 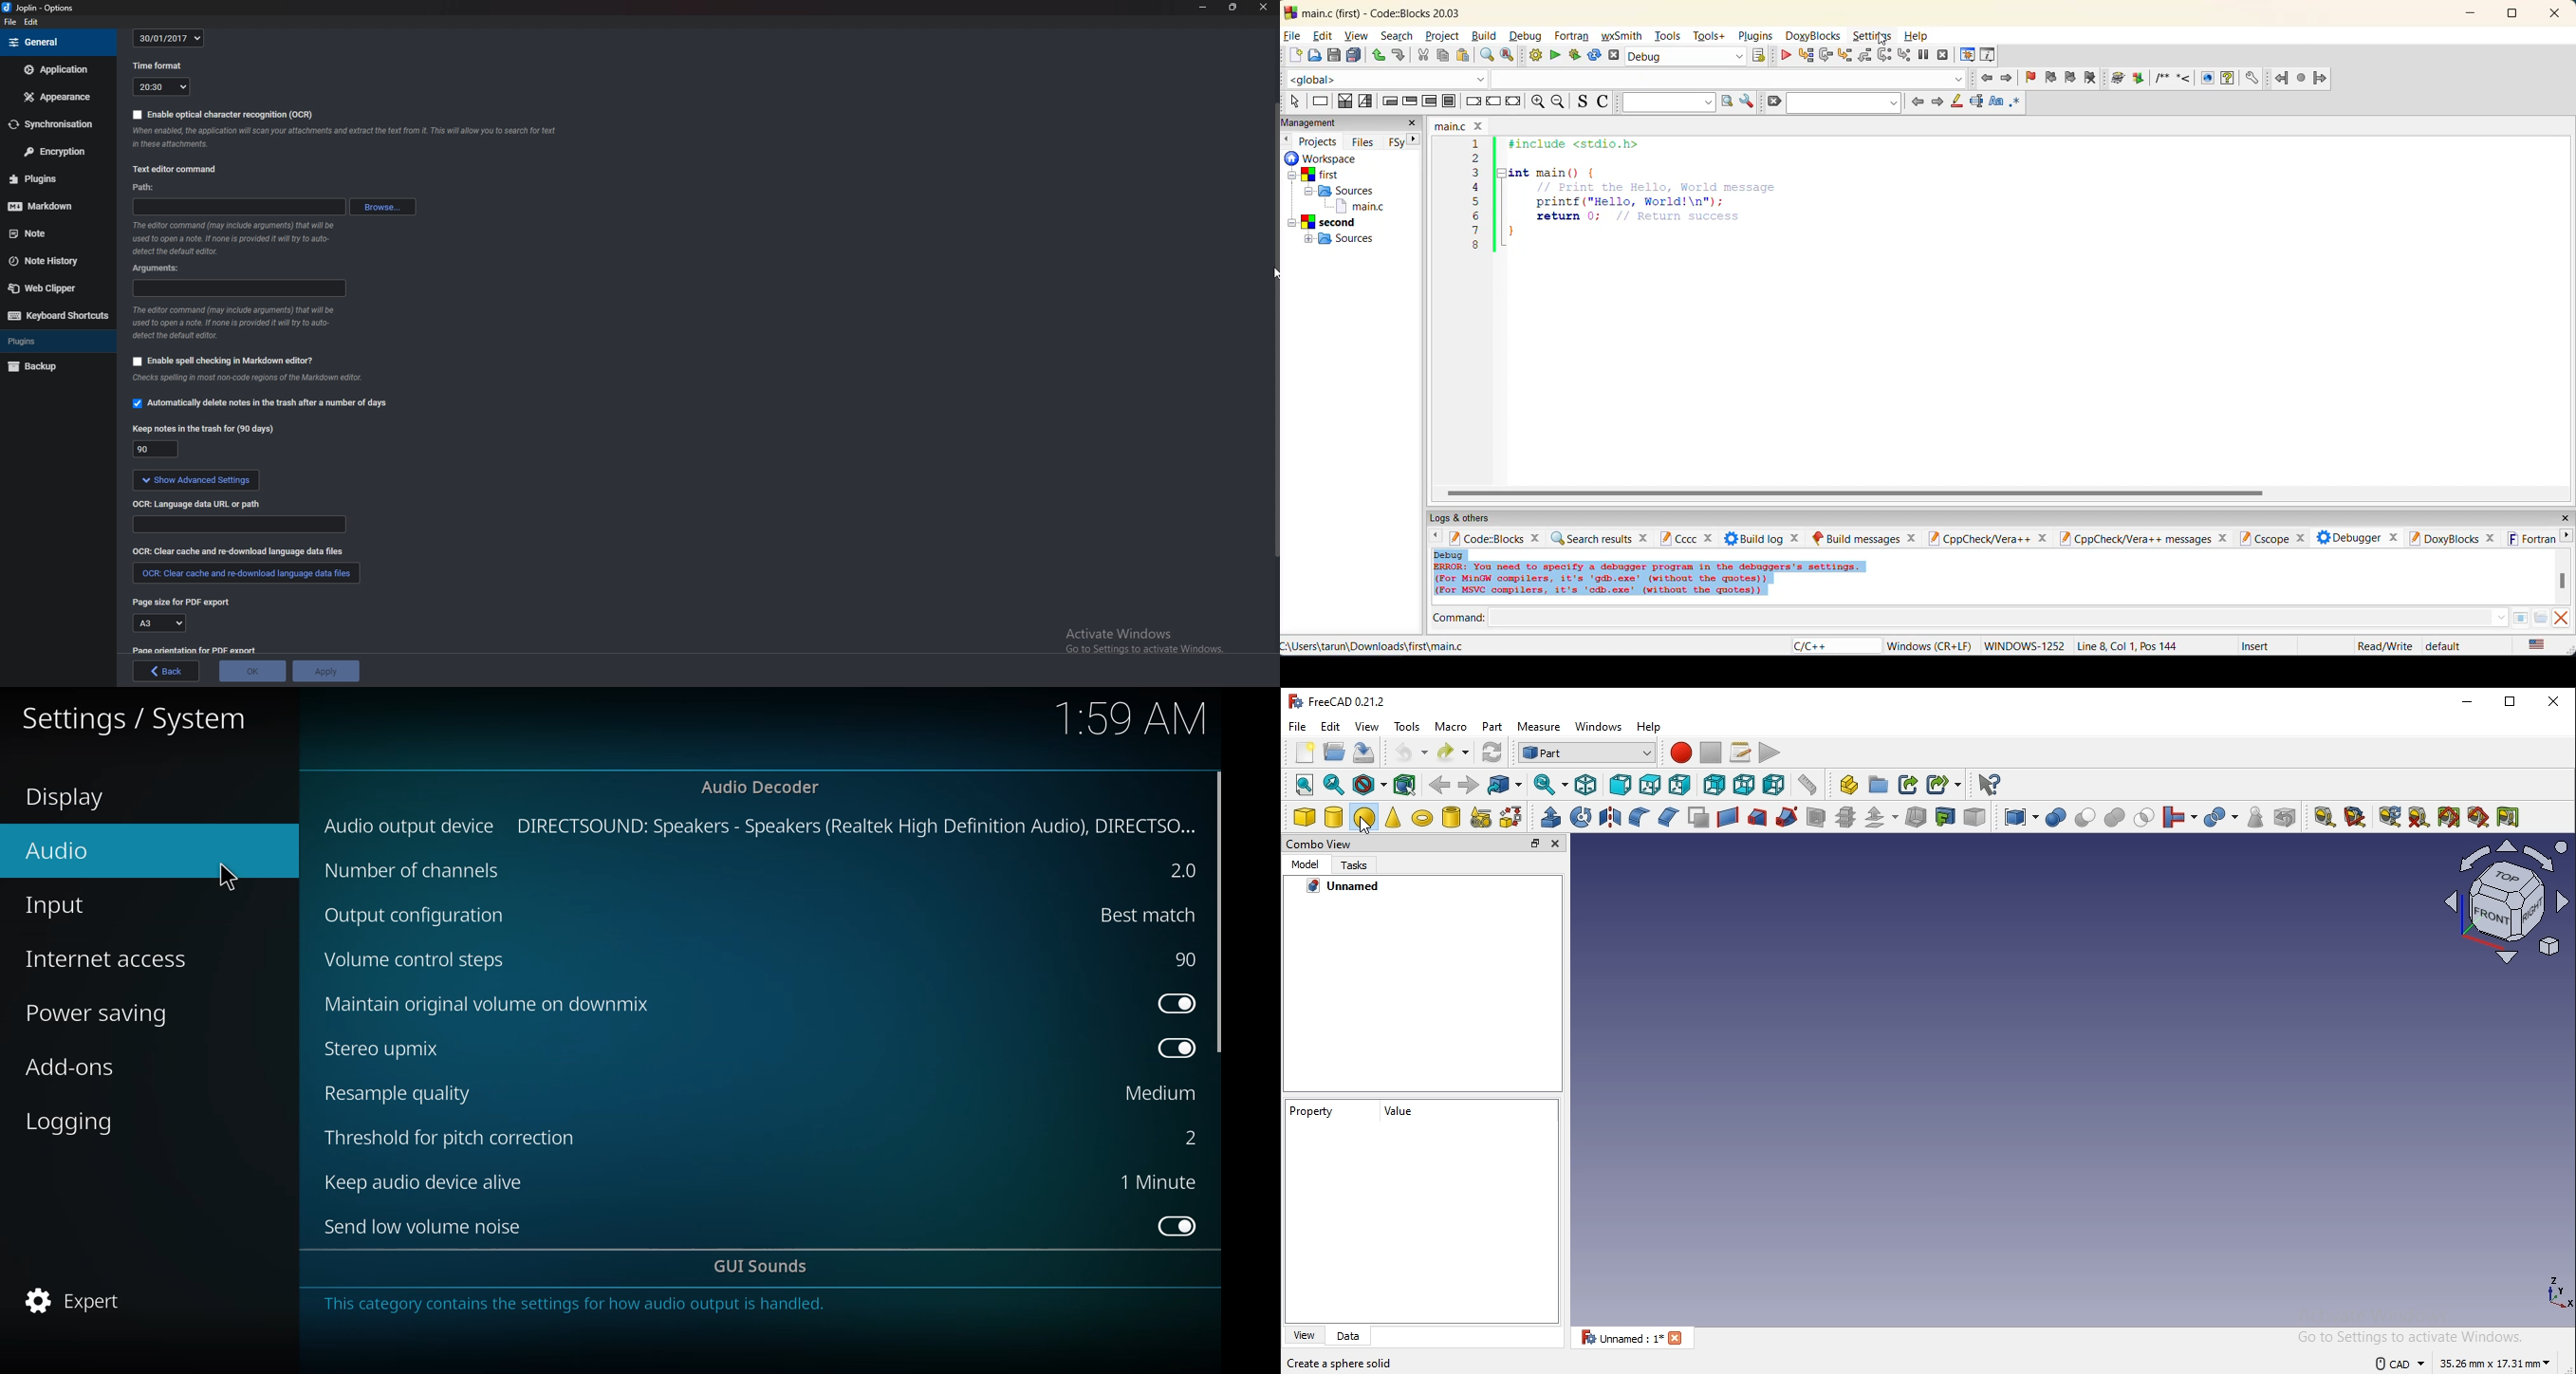 I want to click on keep audio device alive, so click(x=427, y=1181).